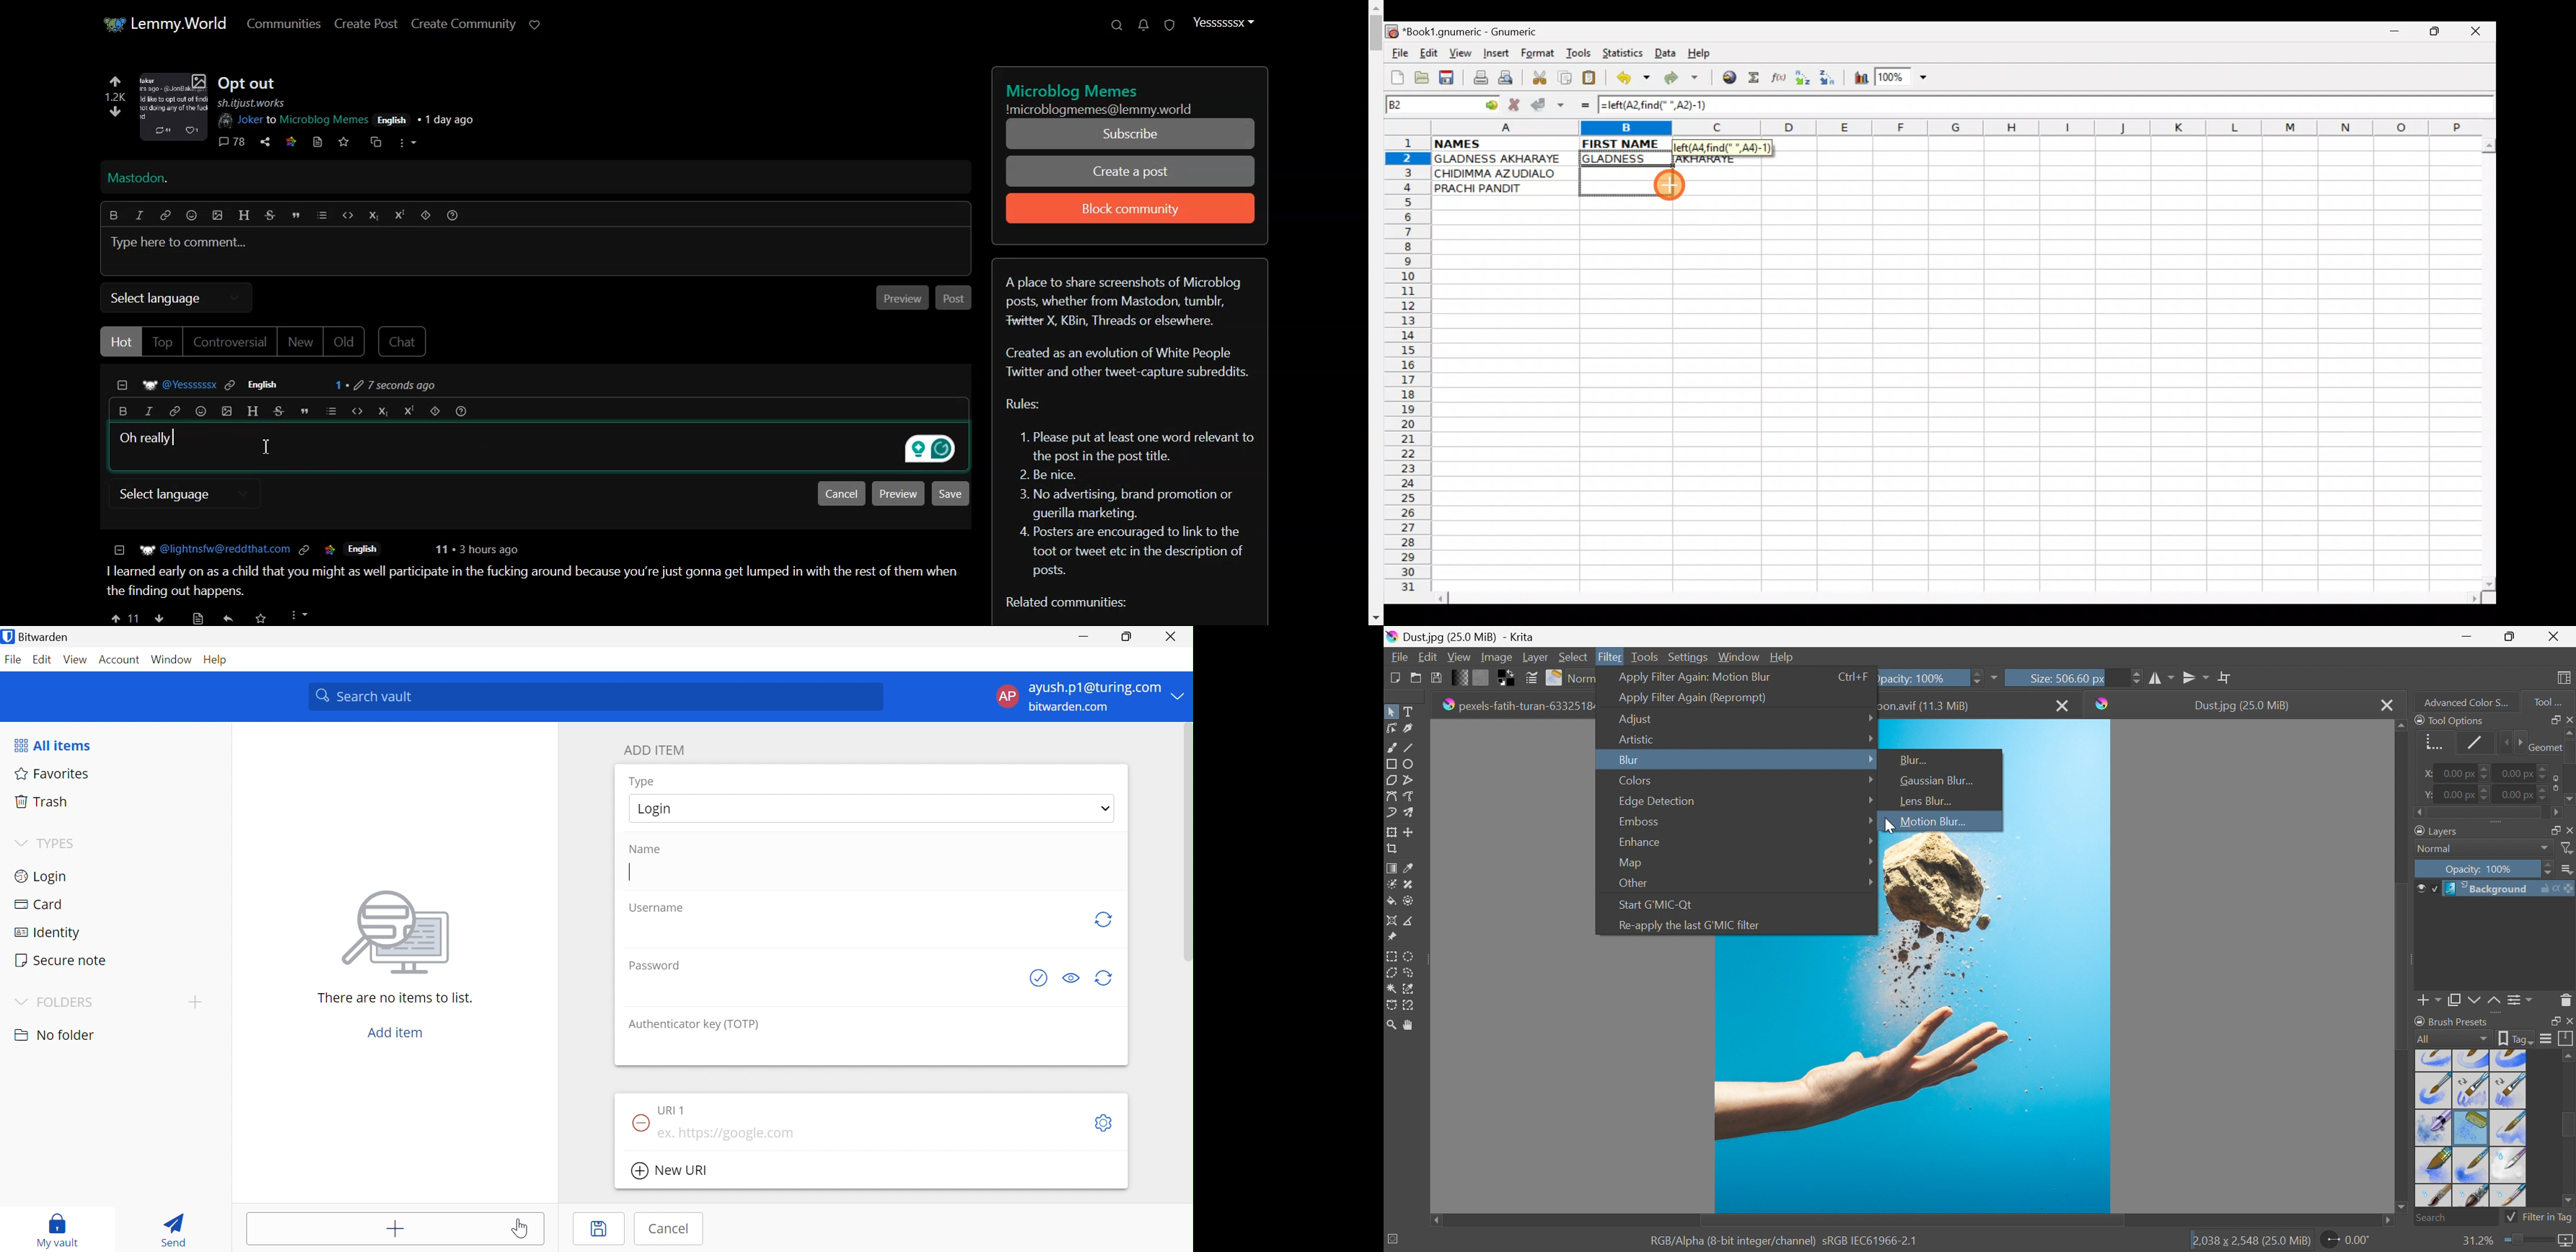 The height and width of the screenshot is (1260, 2576). What do you see at coordinates (435, 412) in the screenshot?
I see `Spoiler` at bounding box center [435, 412].